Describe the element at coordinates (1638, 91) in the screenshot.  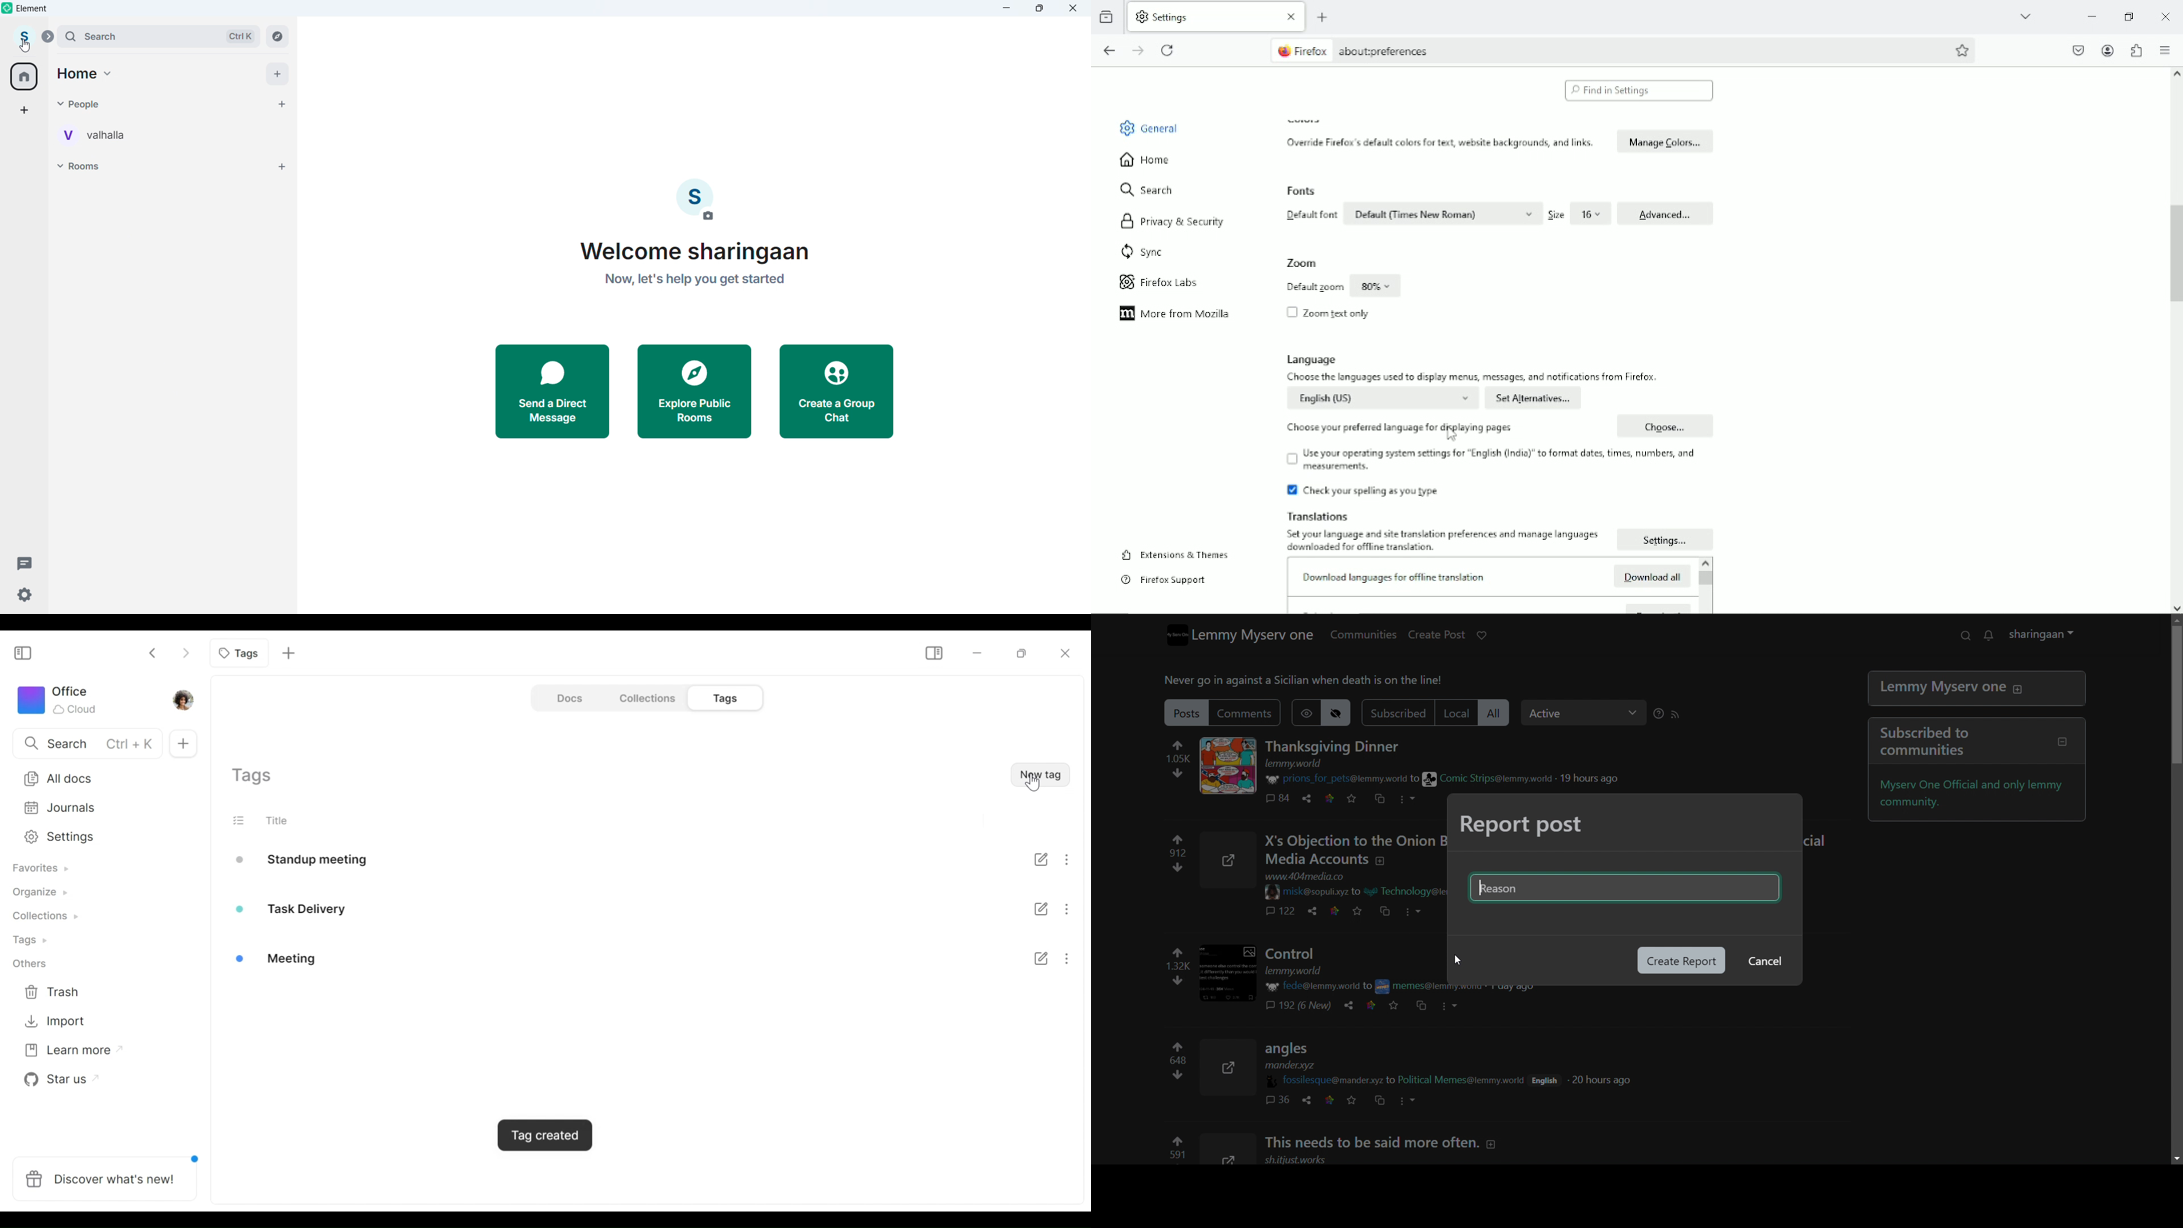
I see `Find in Settings` at that location.